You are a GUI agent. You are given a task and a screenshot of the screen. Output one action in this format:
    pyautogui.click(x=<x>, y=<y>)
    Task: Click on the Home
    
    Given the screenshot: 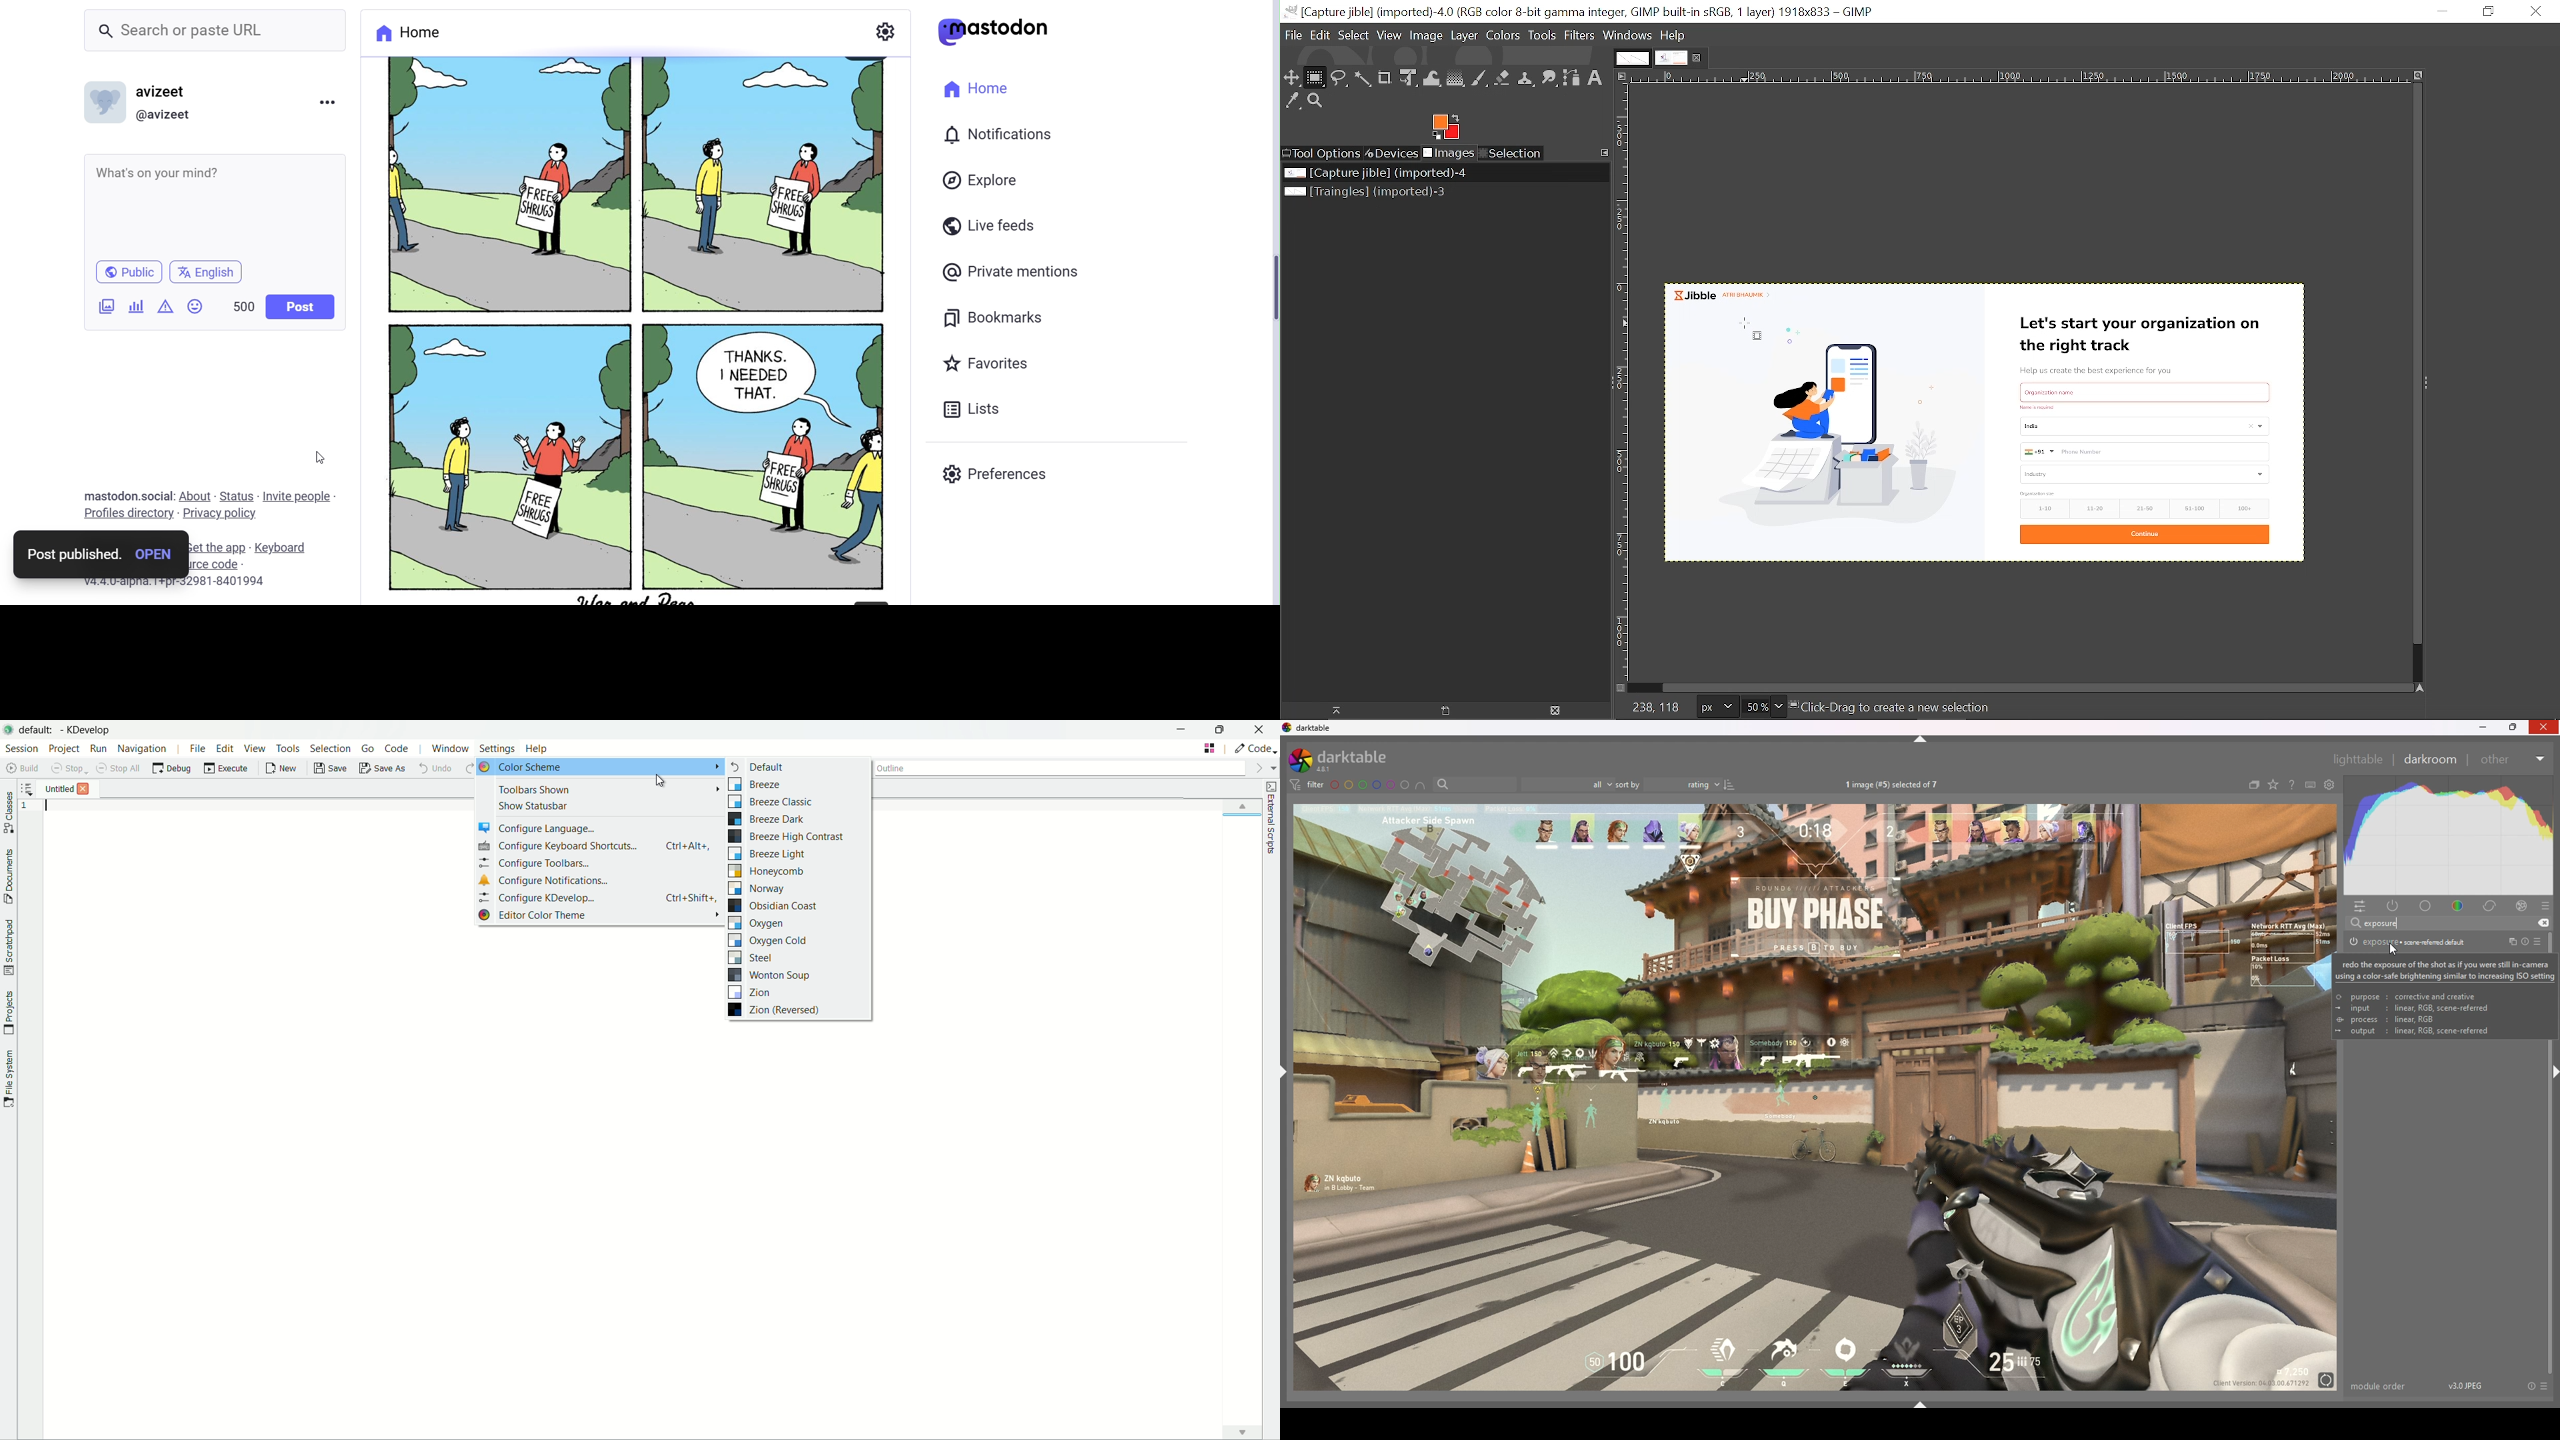 What is the action you would take?
    pyautogui.click(x=408, y=31)
    